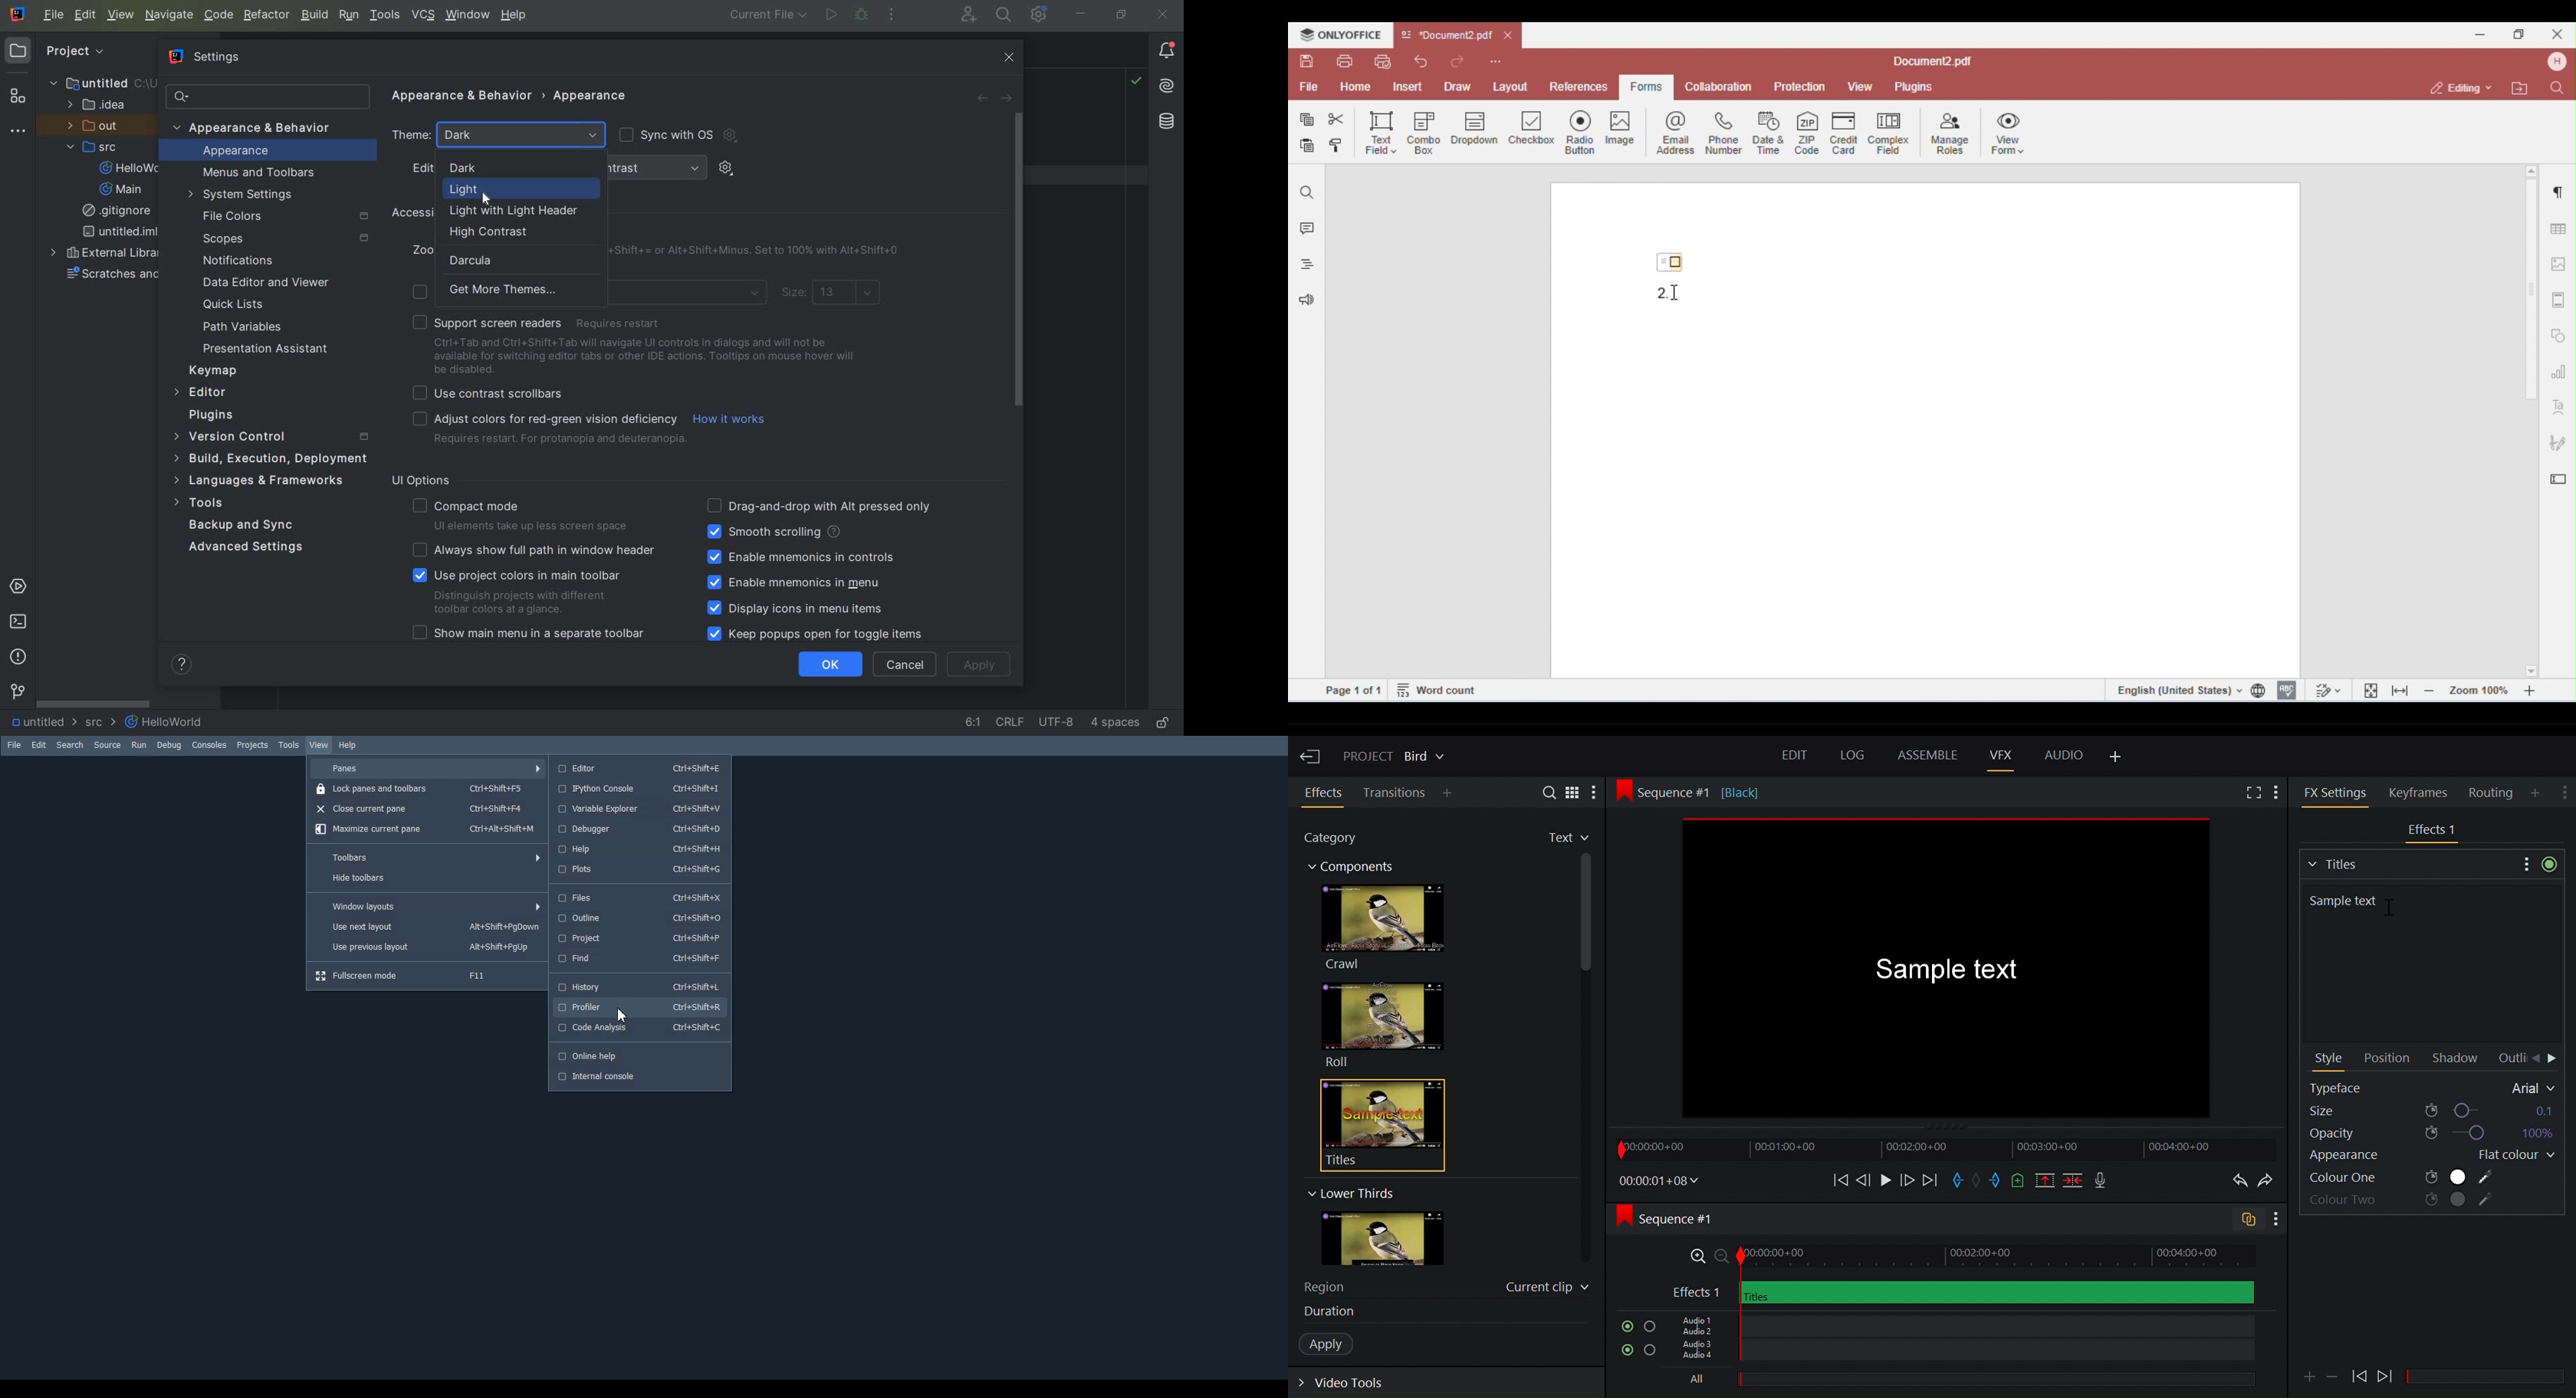  What do you see at coordinates (1624, 1351) in the screenshot?
I see `Mute/Unmute` at bounding box center [1624, 1351].